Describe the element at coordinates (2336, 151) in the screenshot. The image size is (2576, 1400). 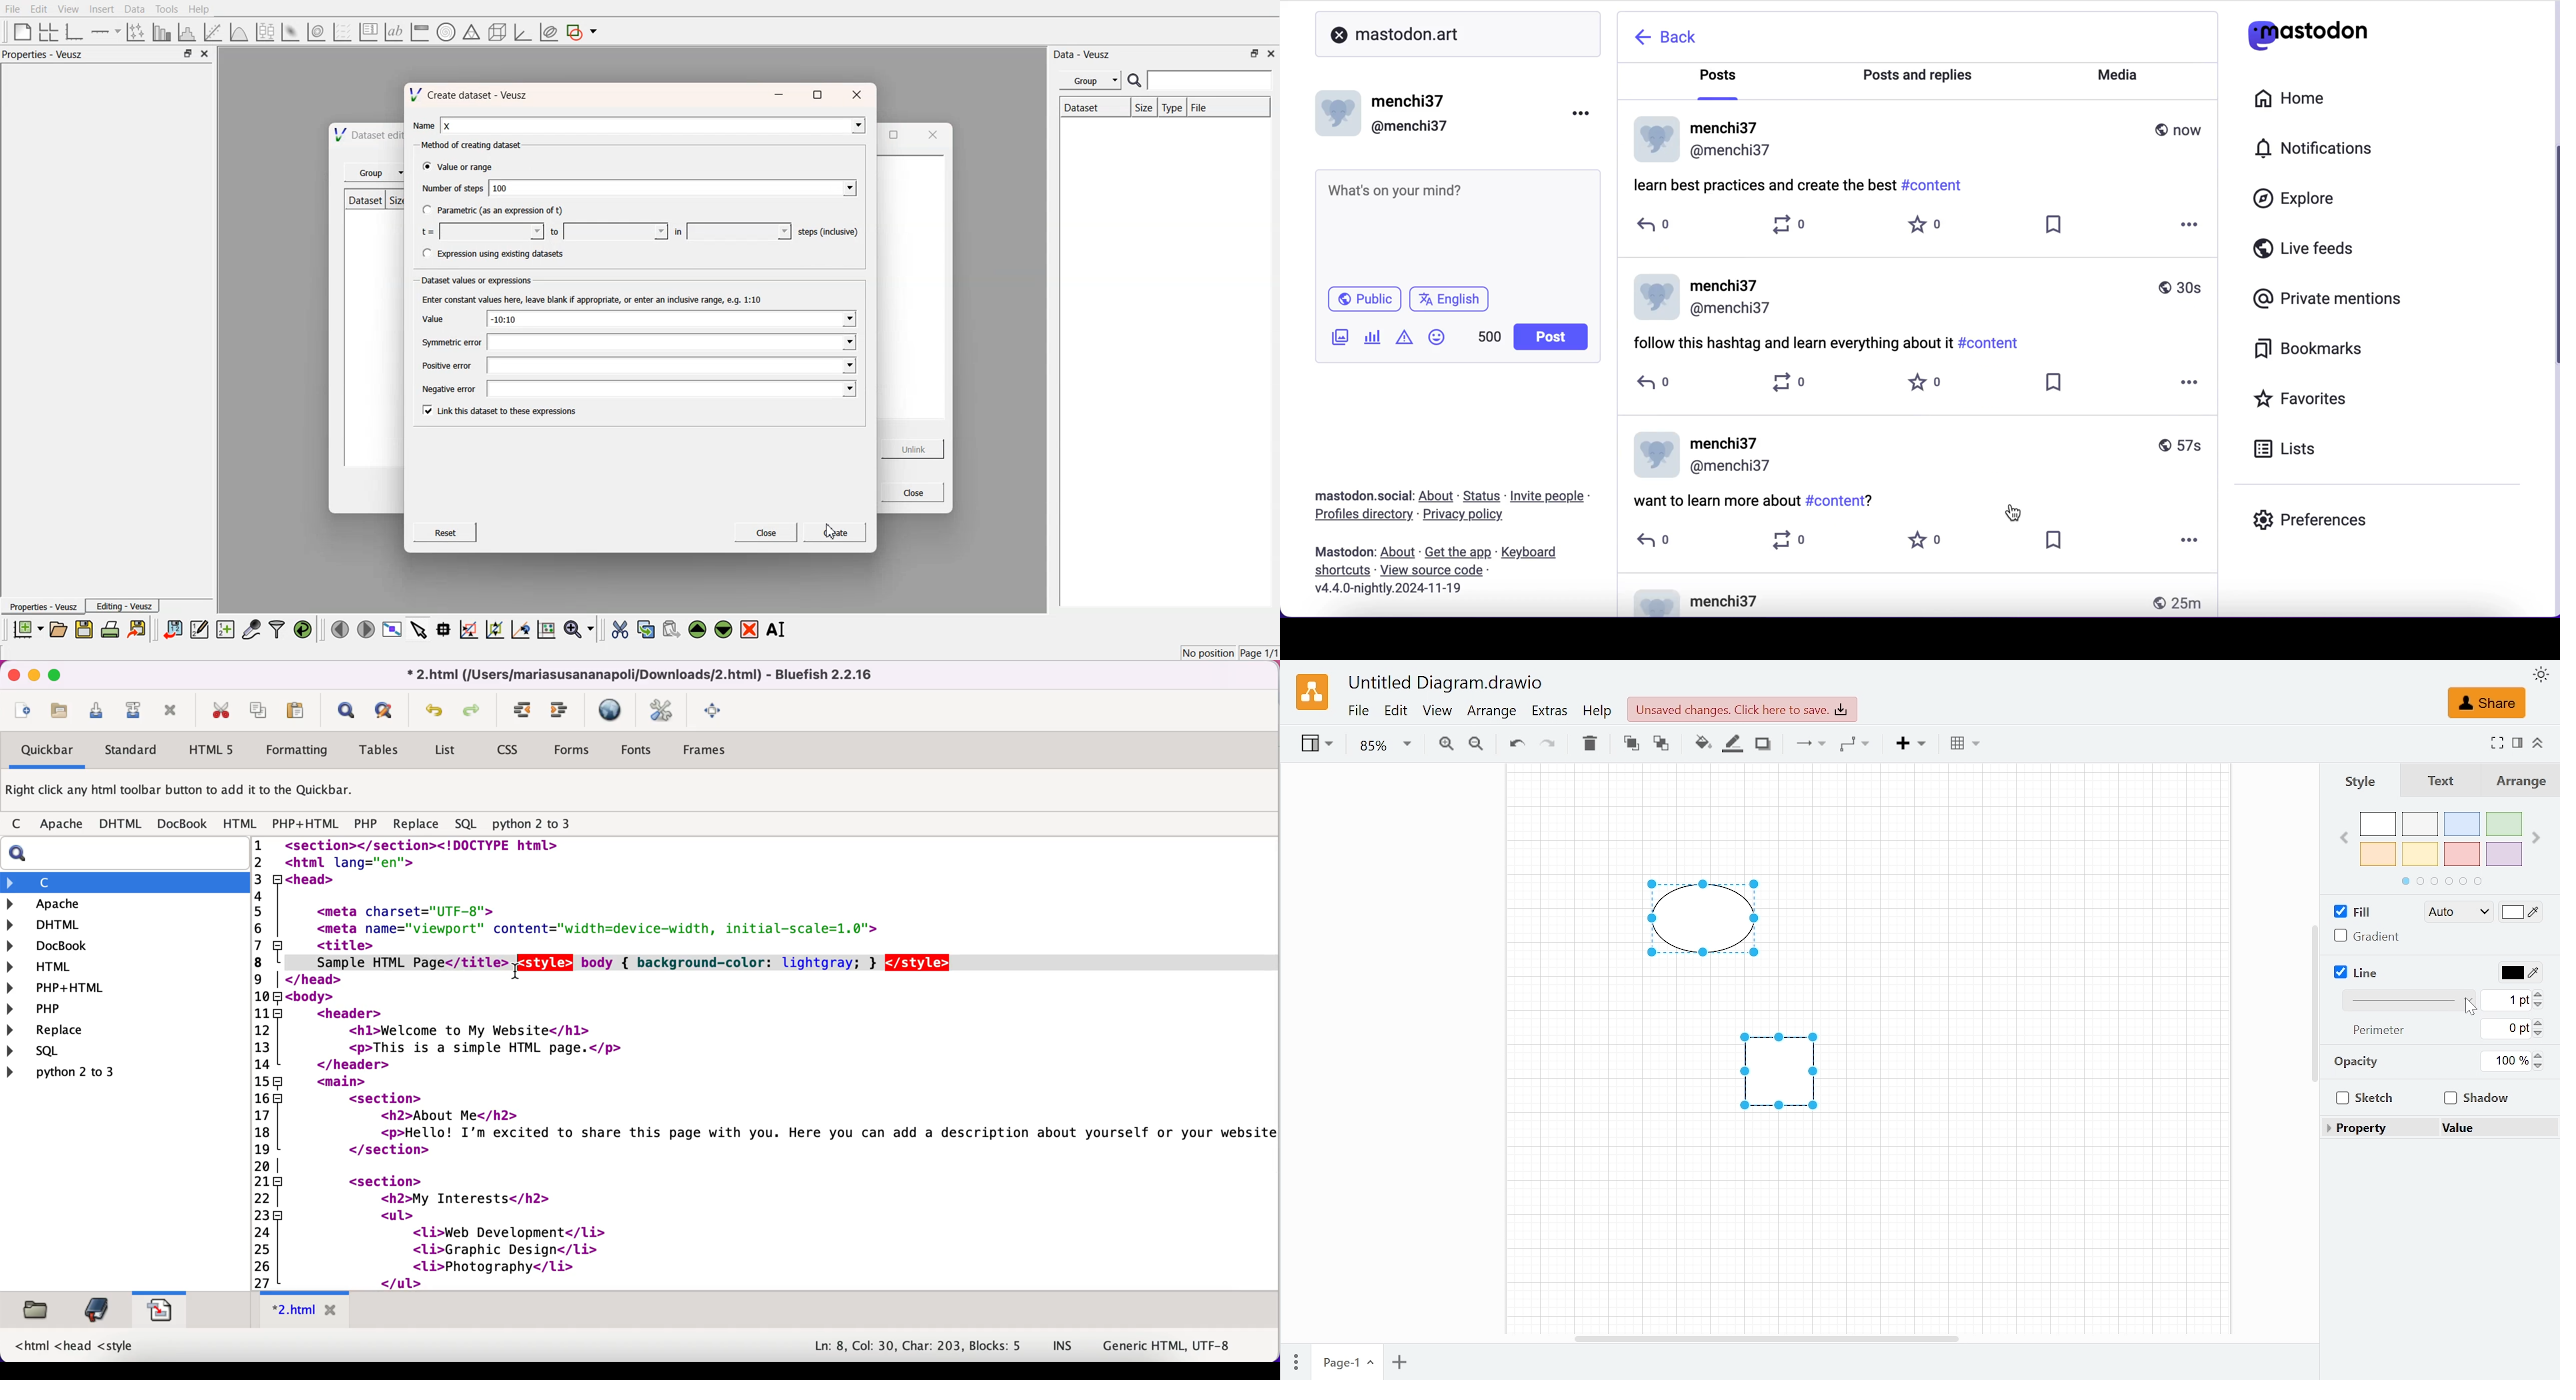
I see `notifications` at that location.